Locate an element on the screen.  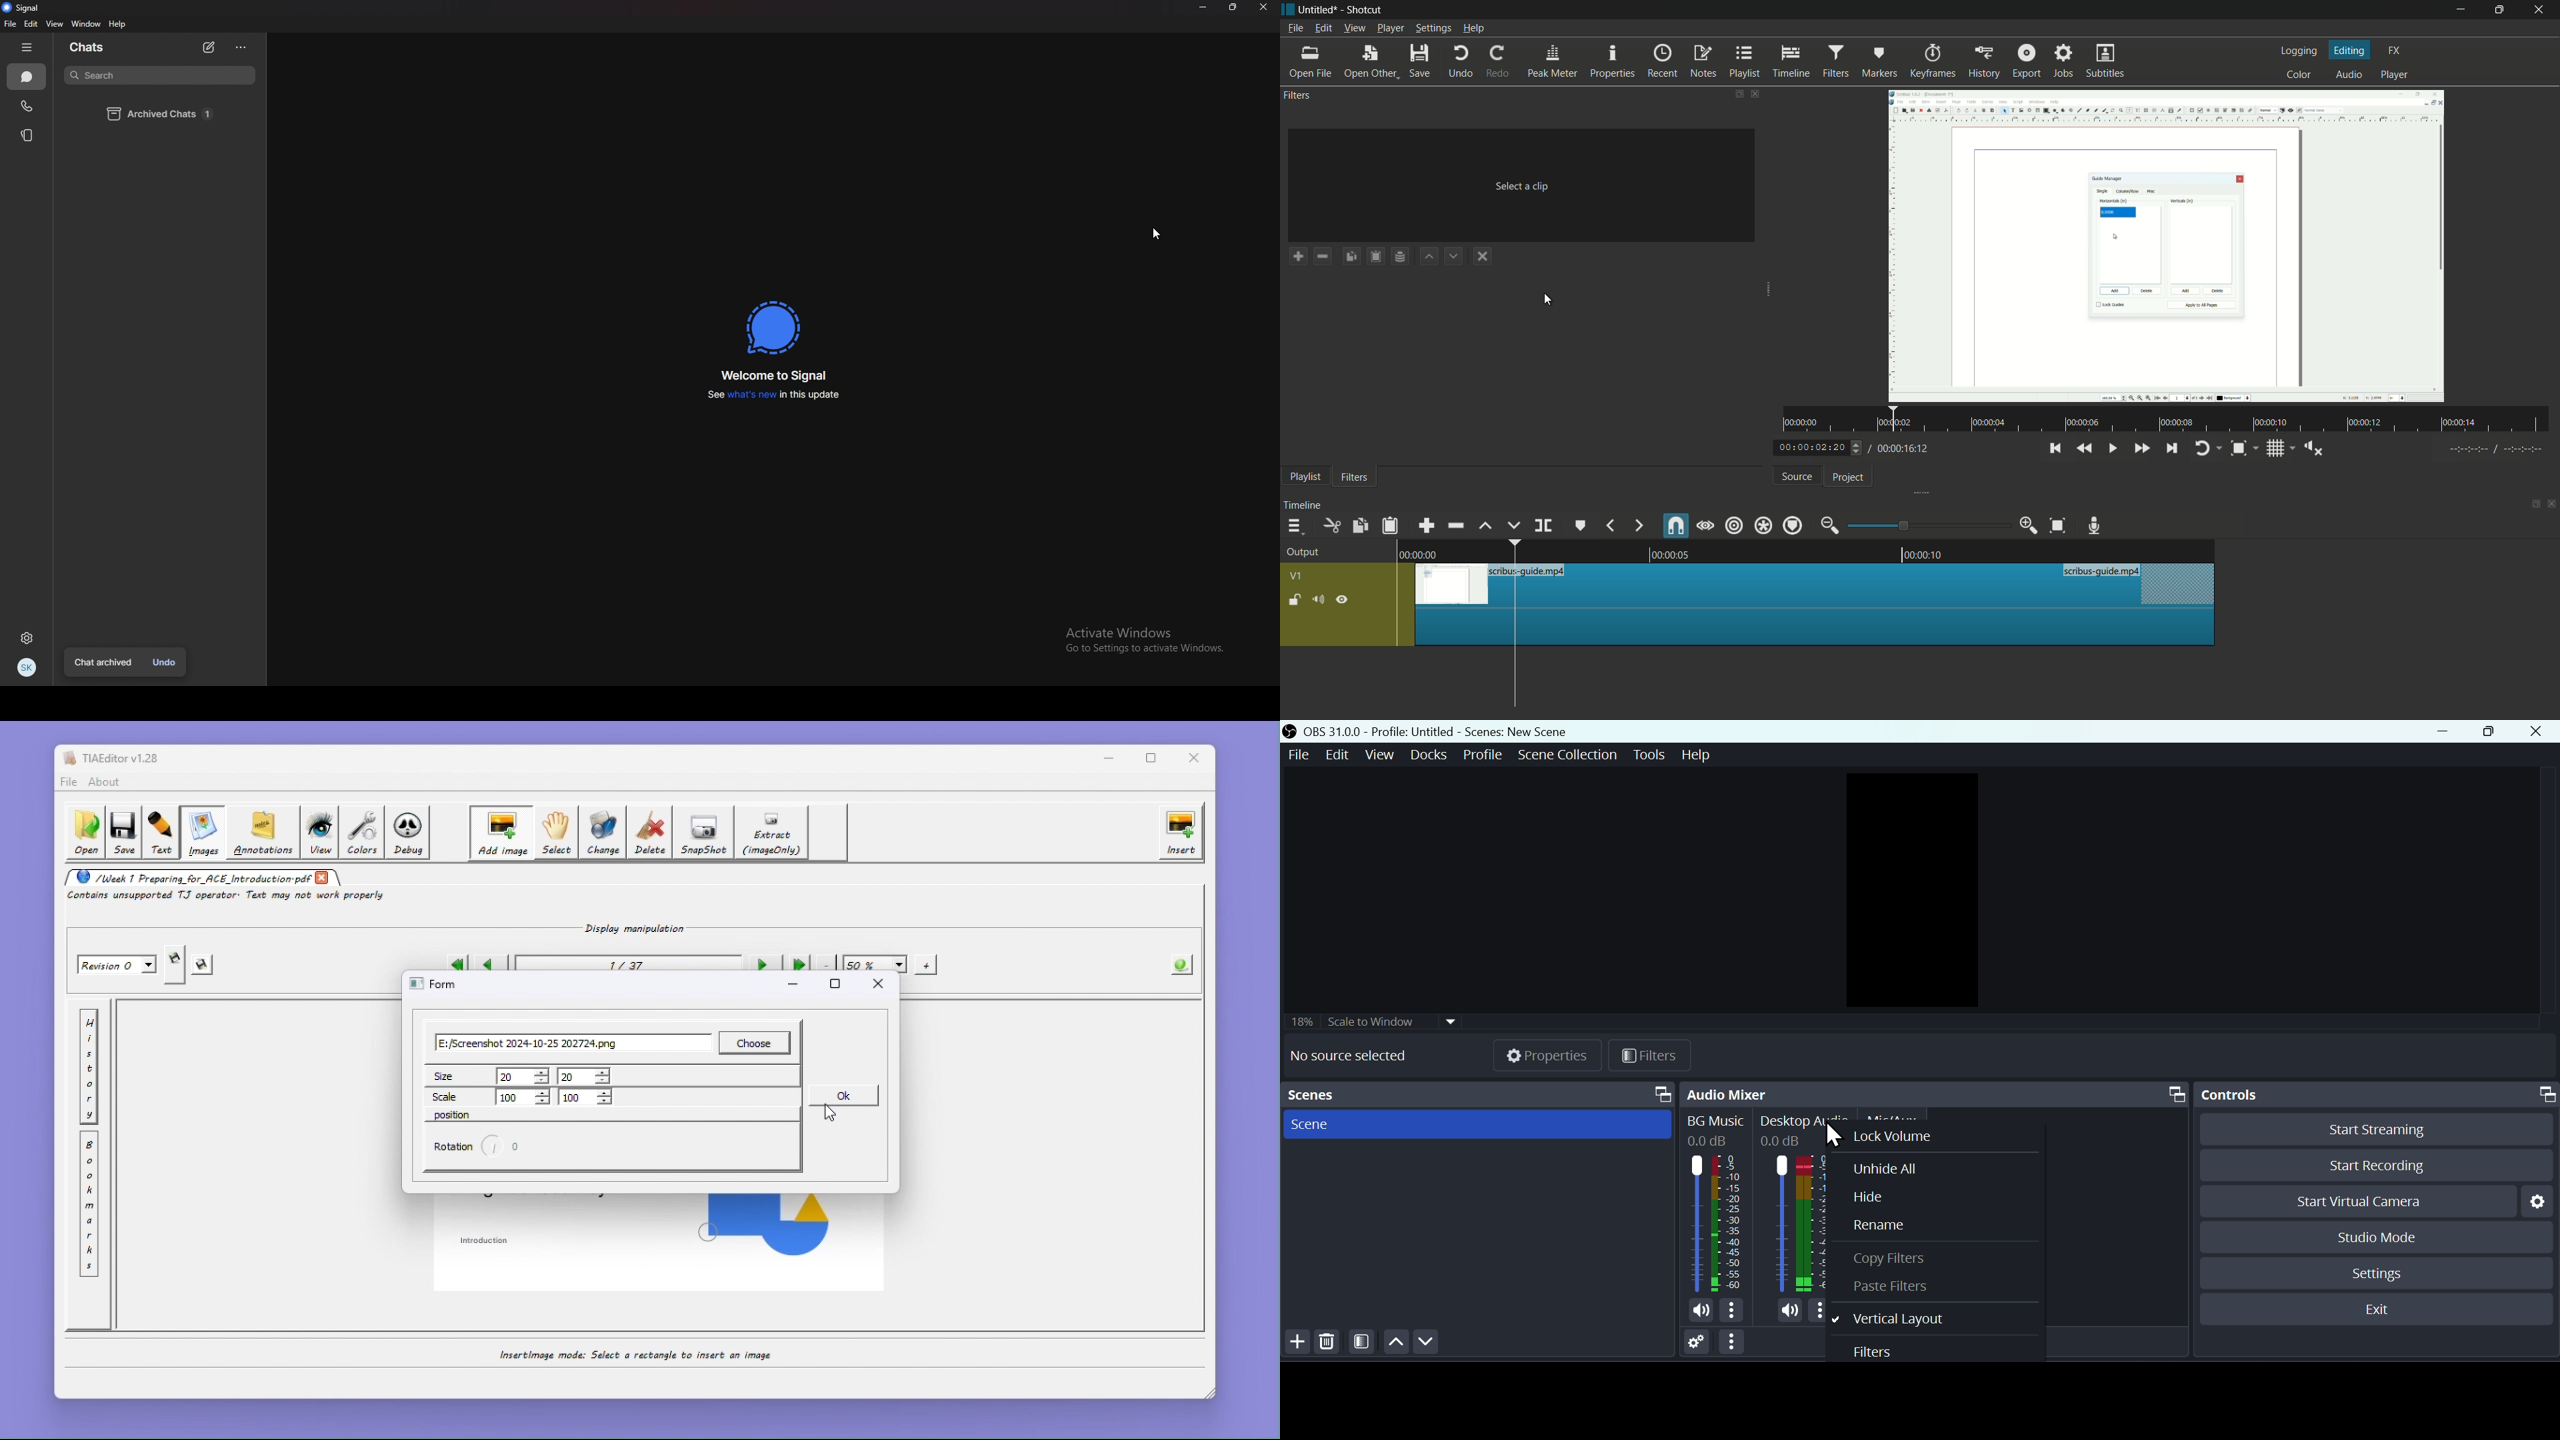
fx is located at coordinates (2394, 49).